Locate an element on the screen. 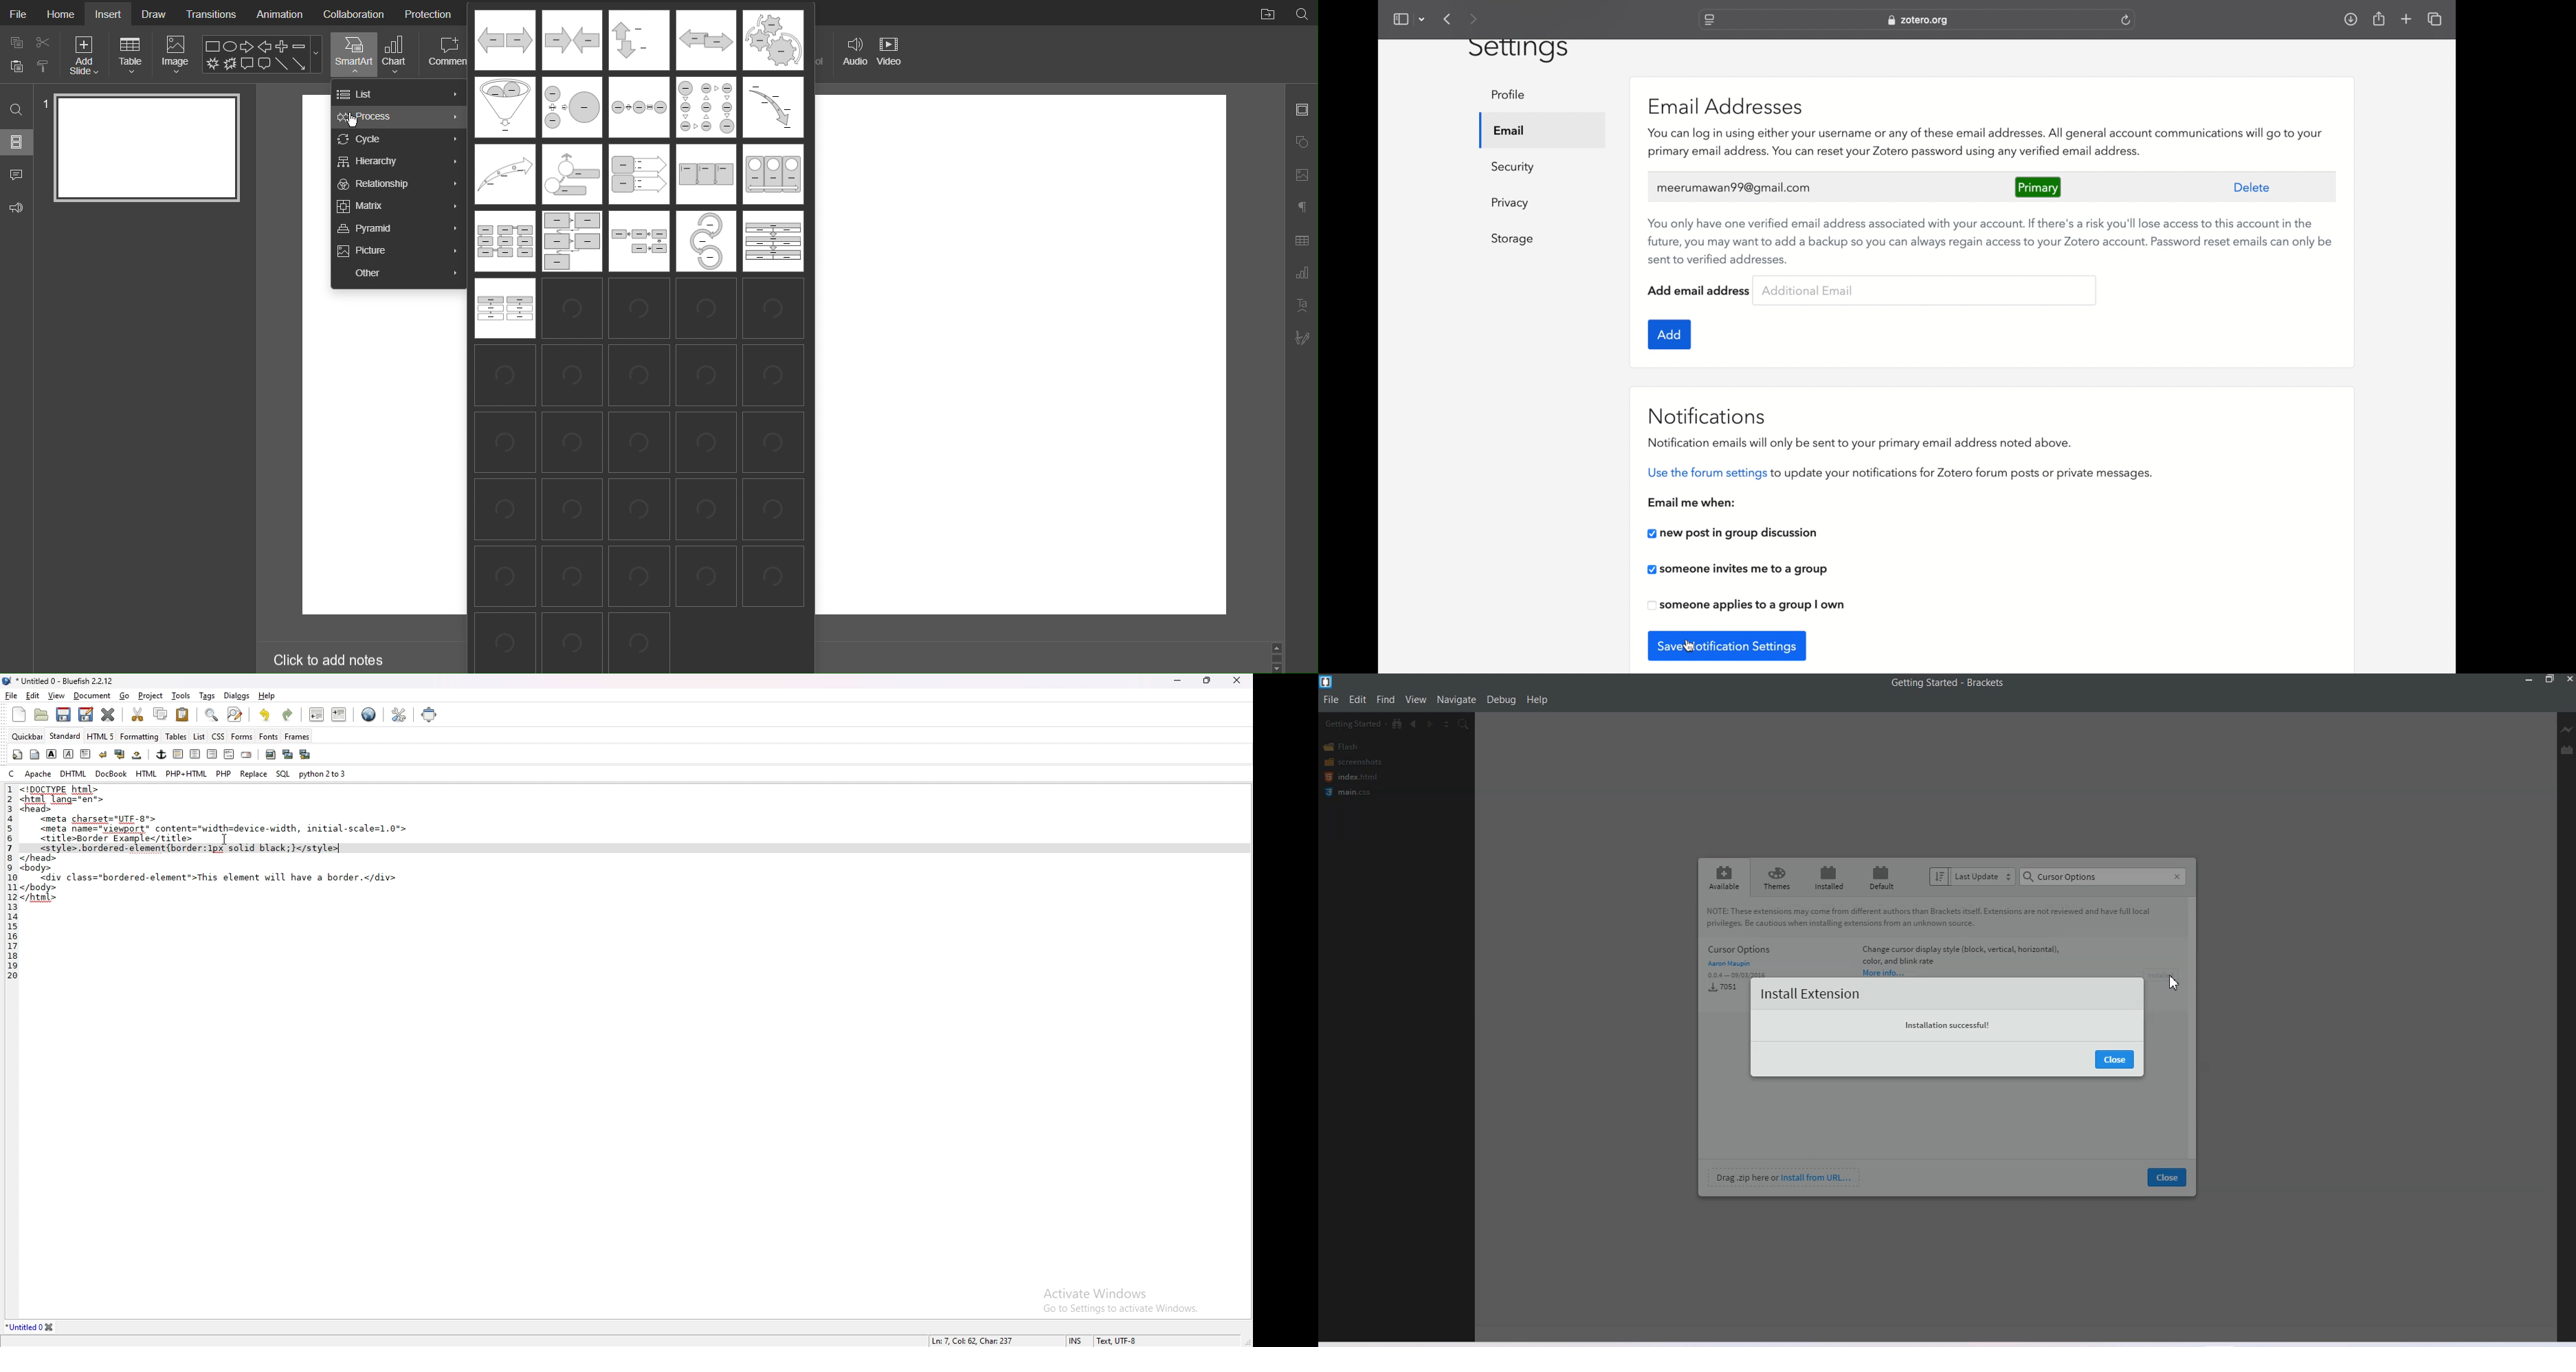 Image resolution: width=2576 pixels, height=1372 pixels. website settings is located at coordinates (1709, 20).